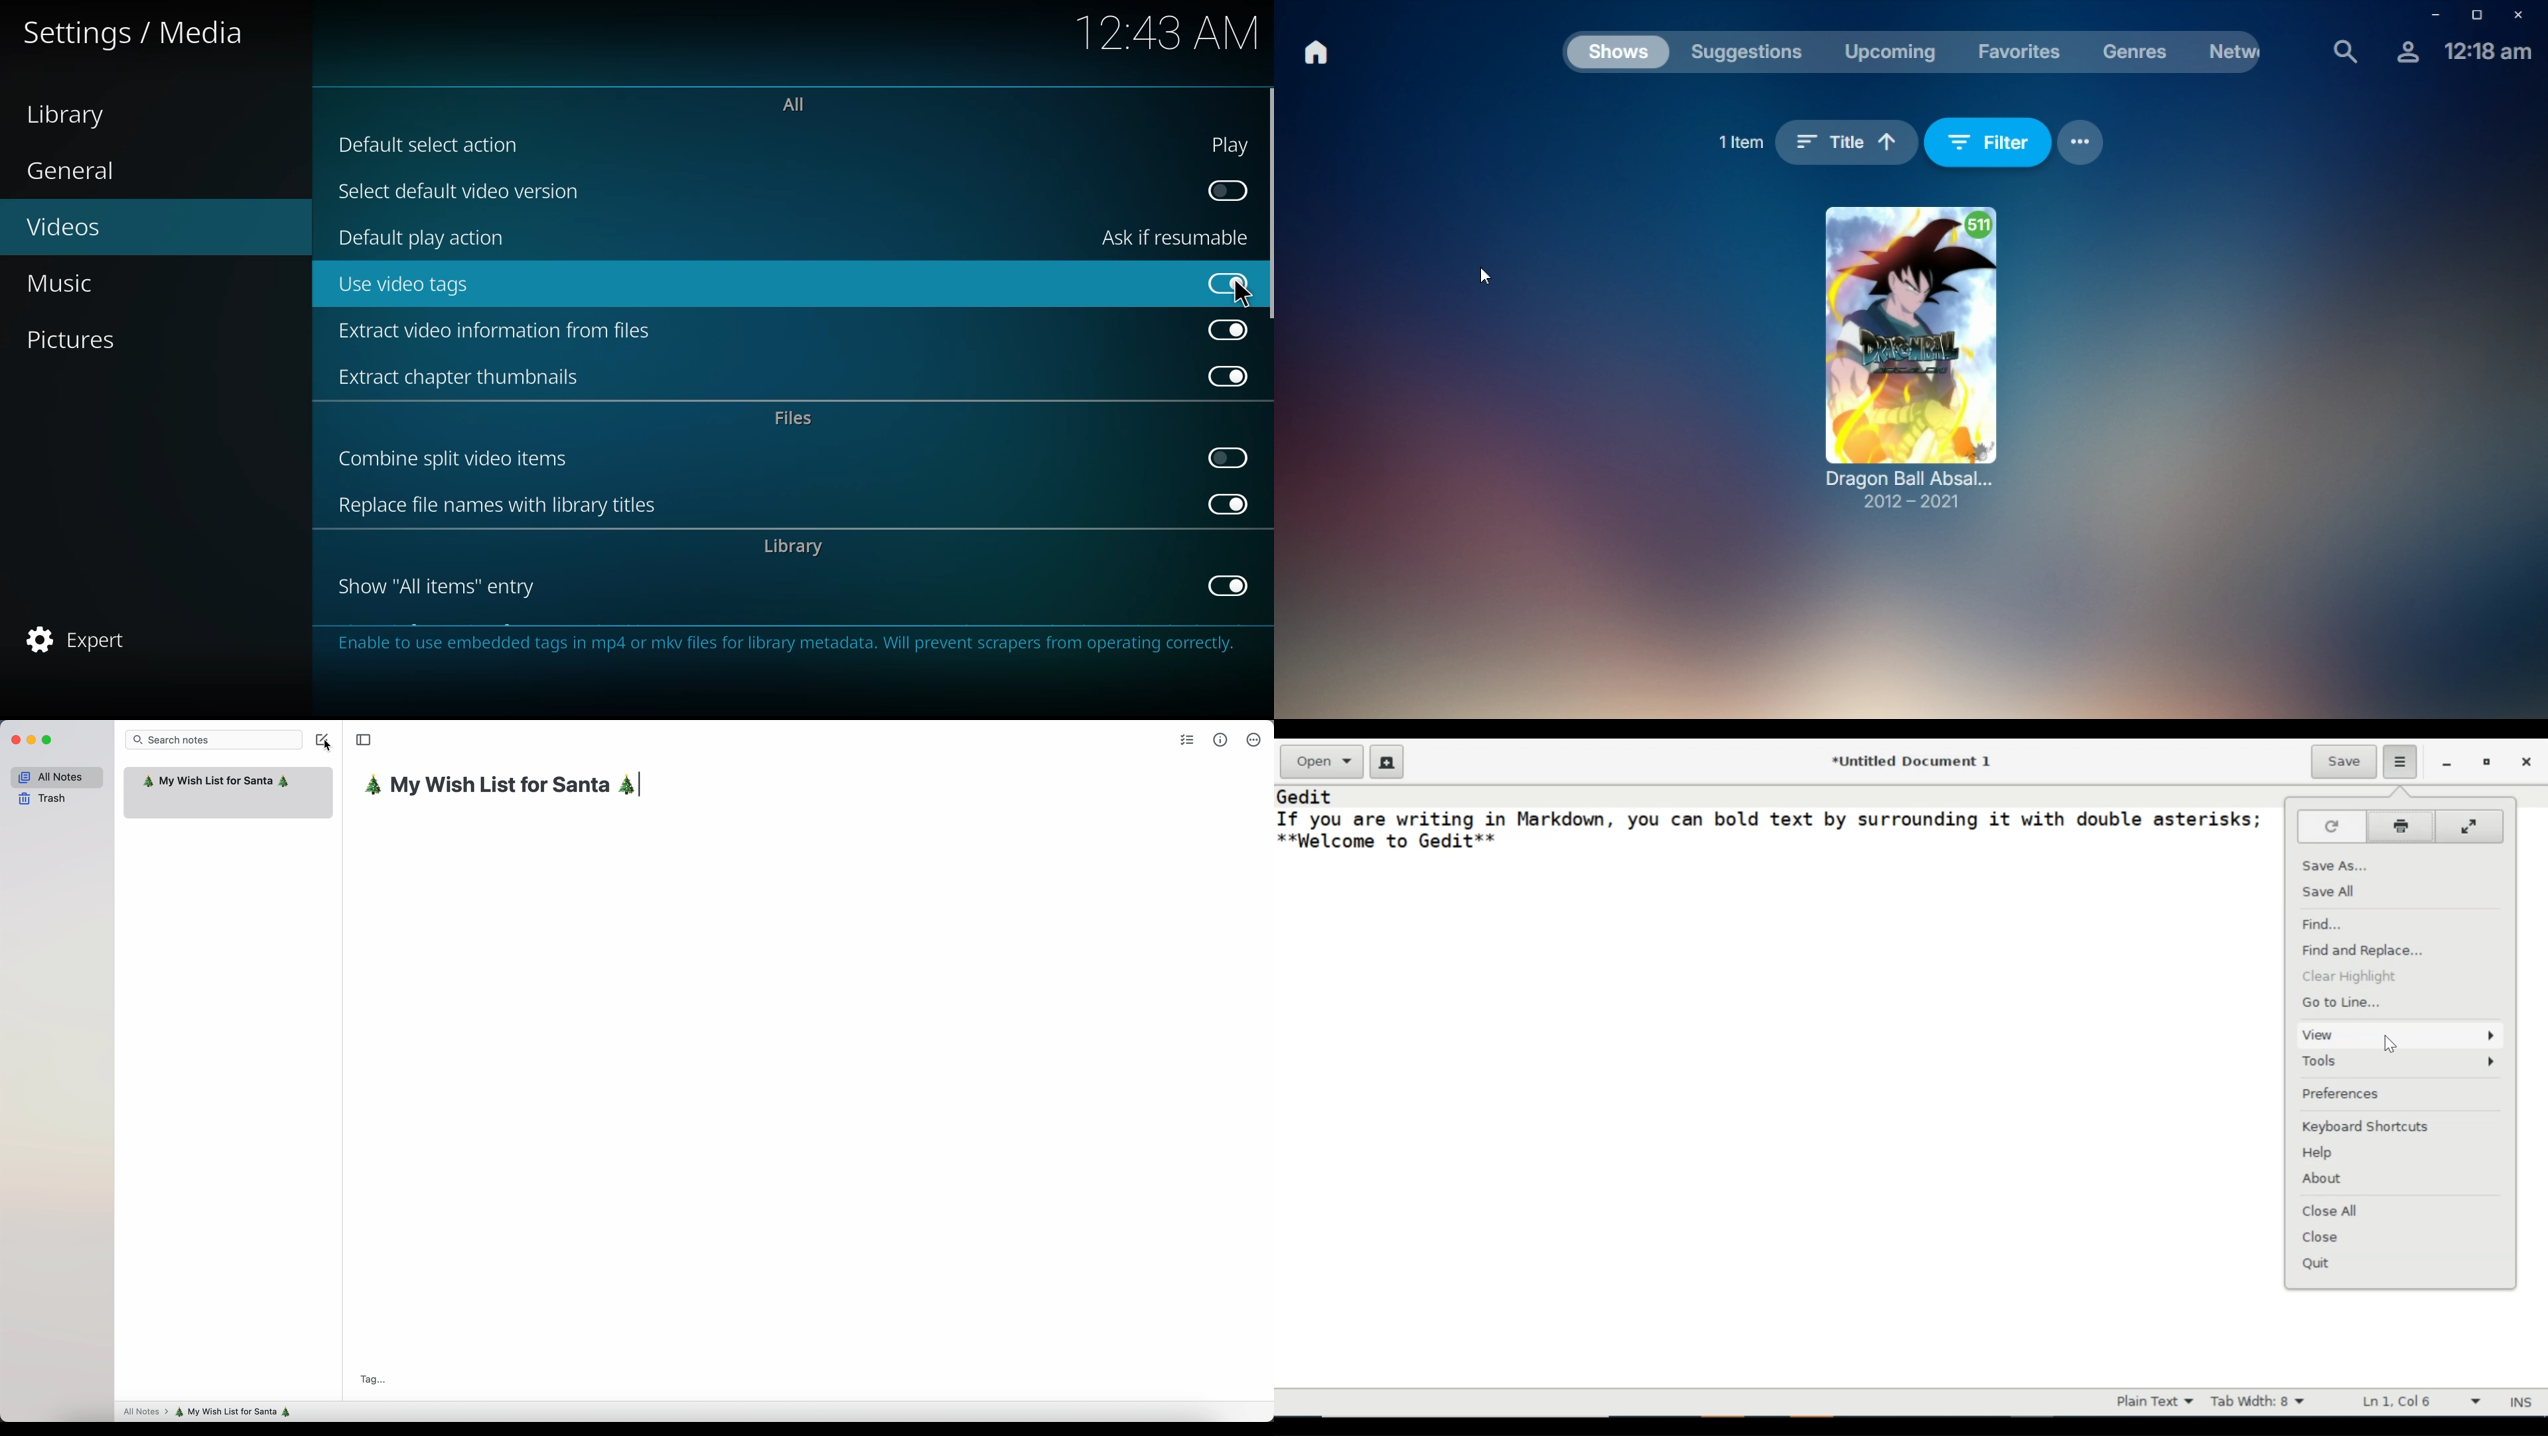 The height and width of the screenshot is (1456, 2548). I want to click on Print, so click(2404, 827).